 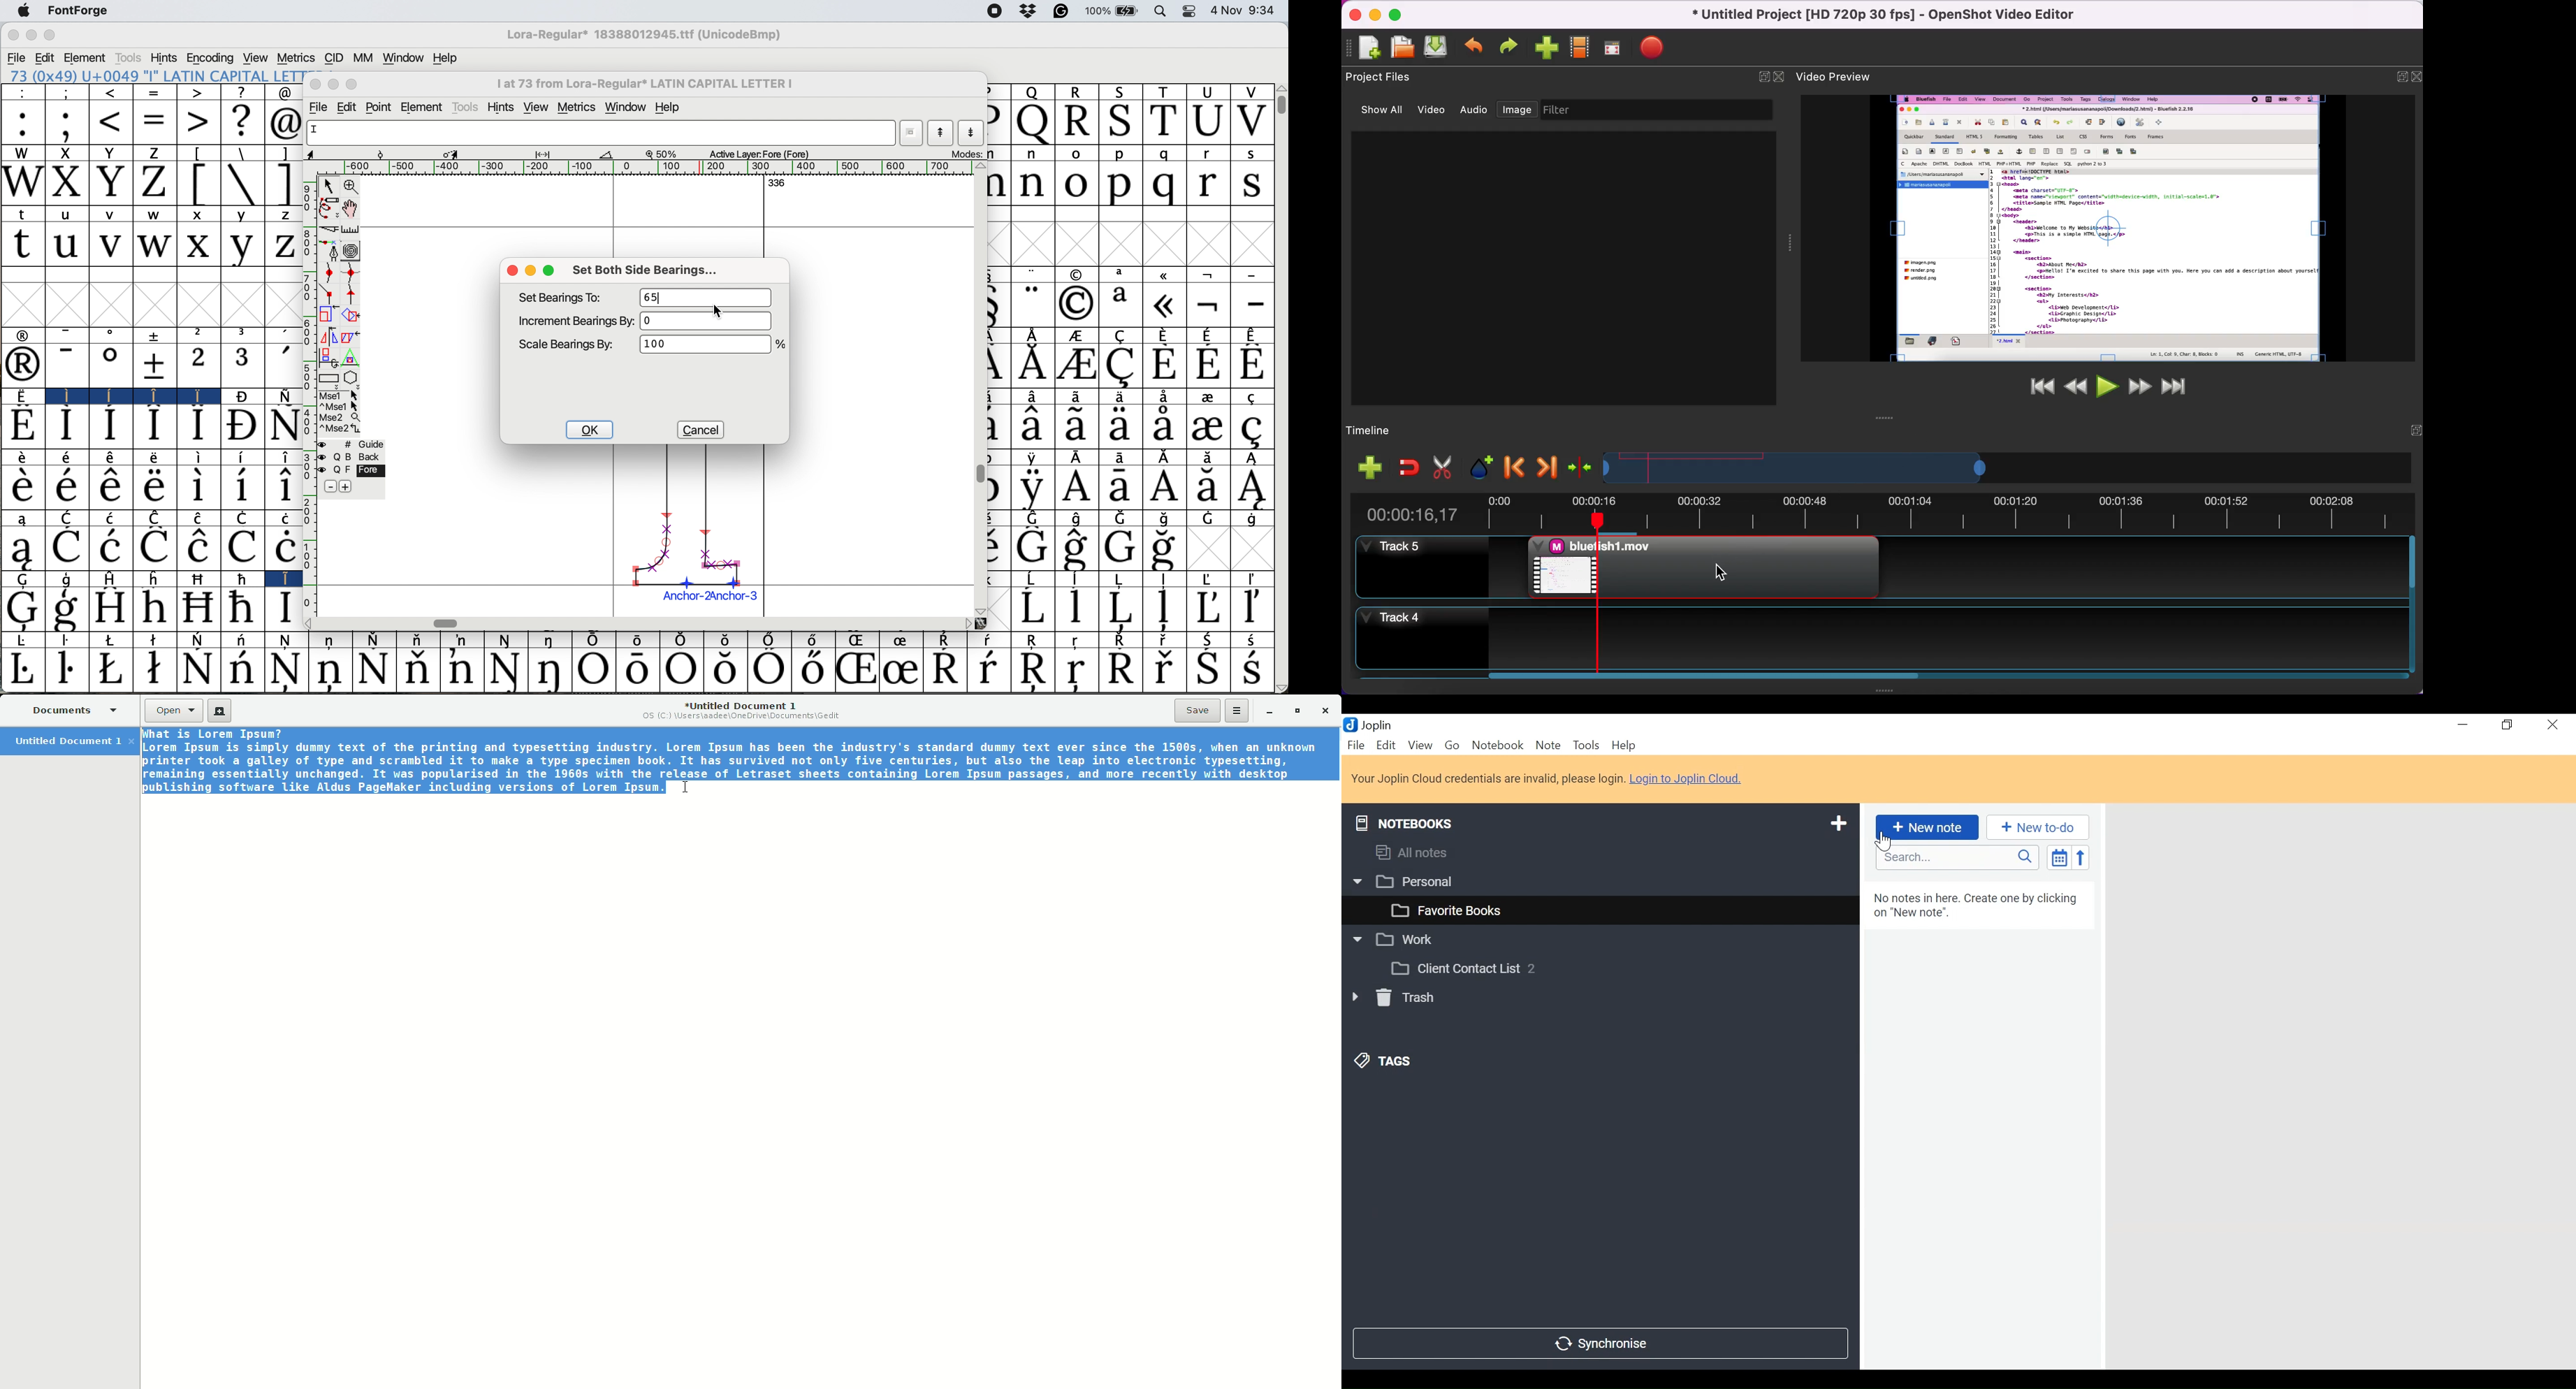 I want to click on Symbol, so click(x=1078, y=427).